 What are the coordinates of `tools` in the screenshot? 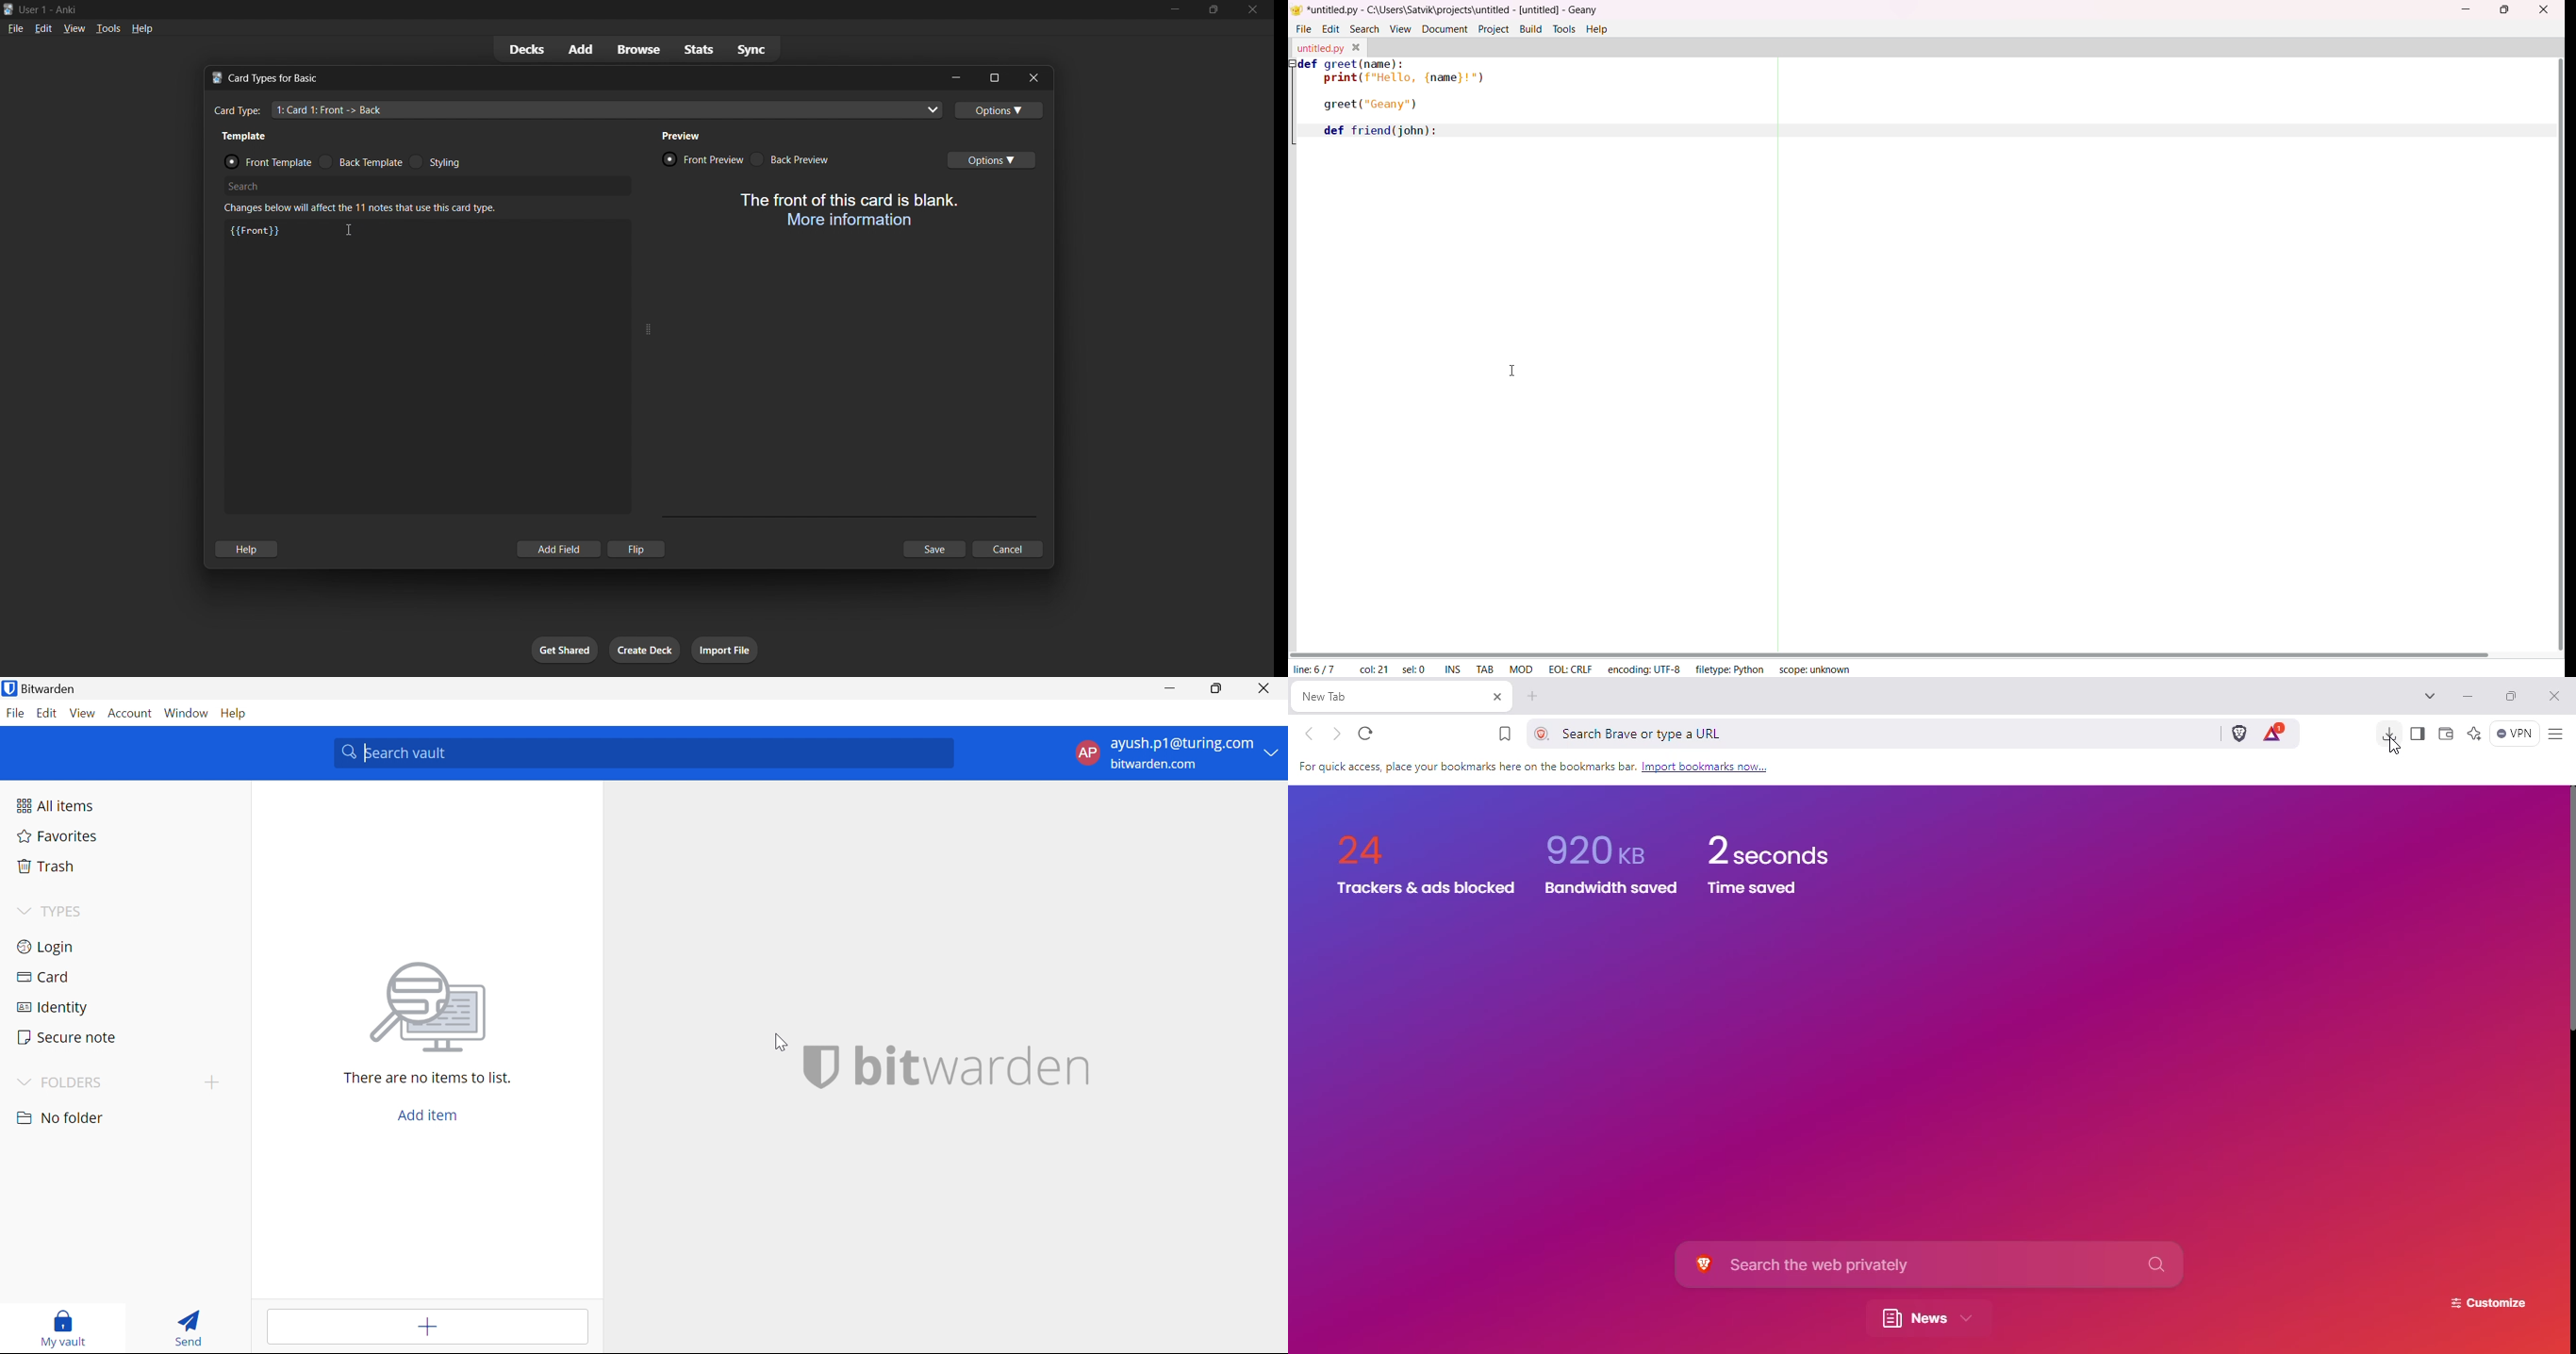 It's located at (106, 30).